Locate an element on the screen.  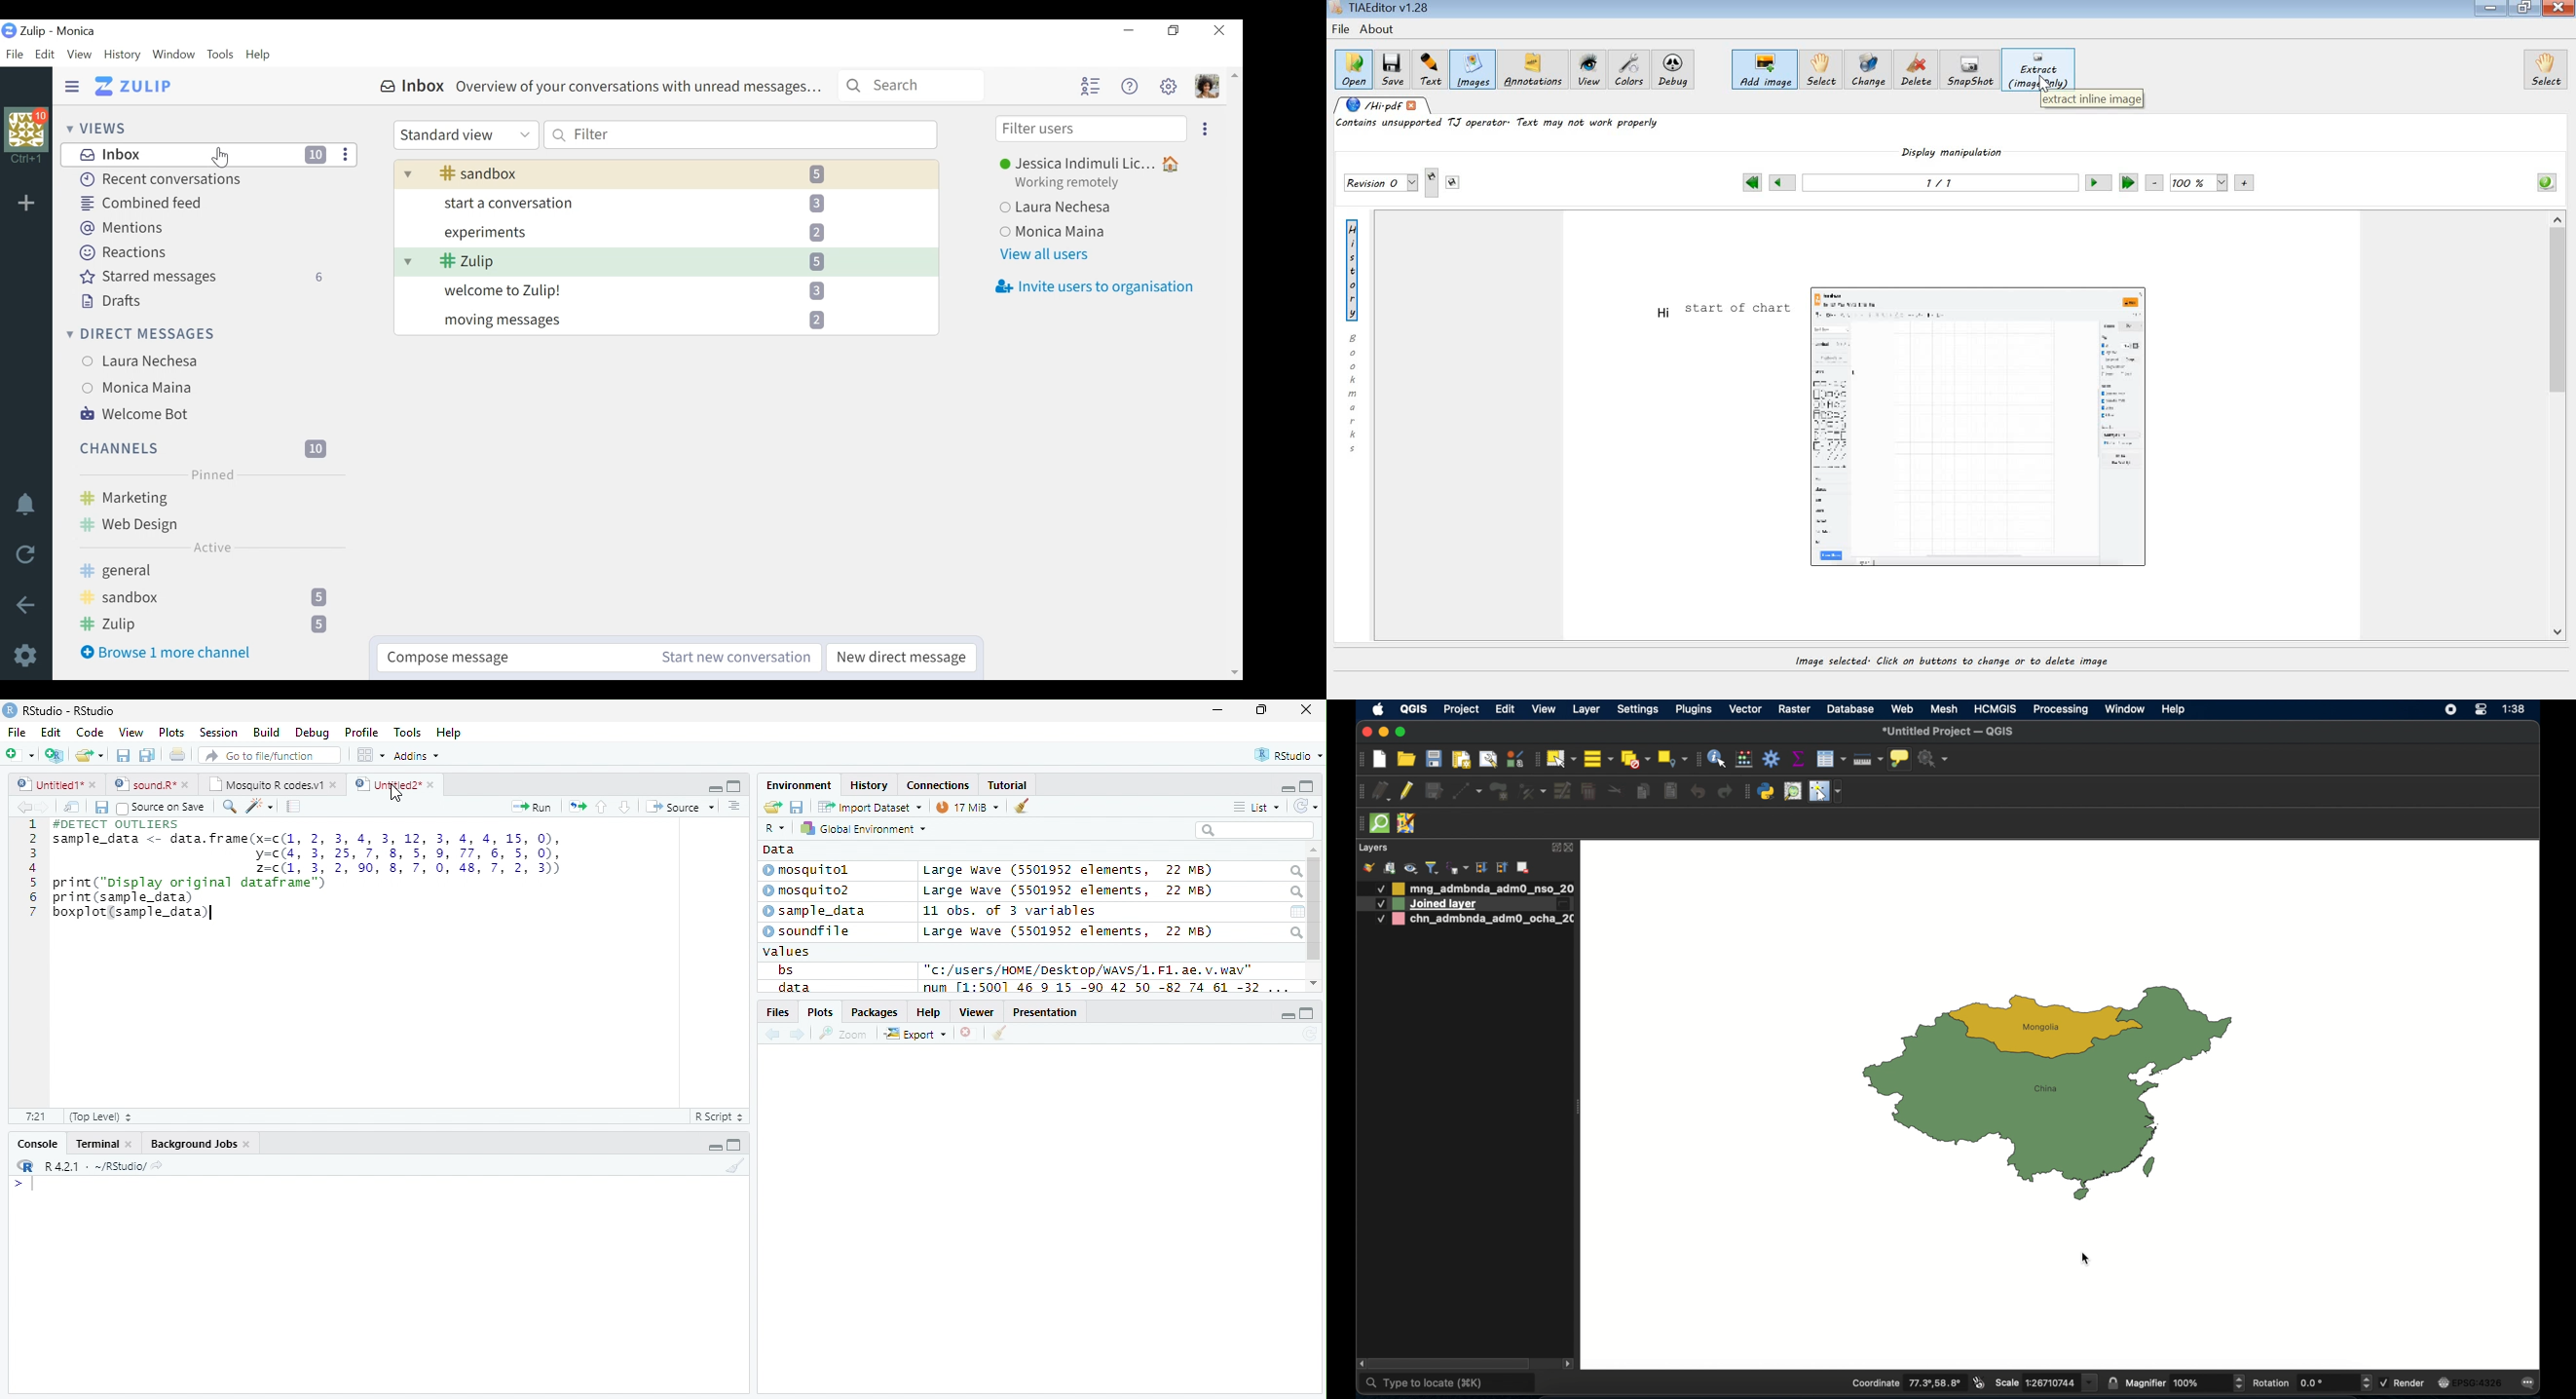
sample_data is located at coordinates (816, 912).